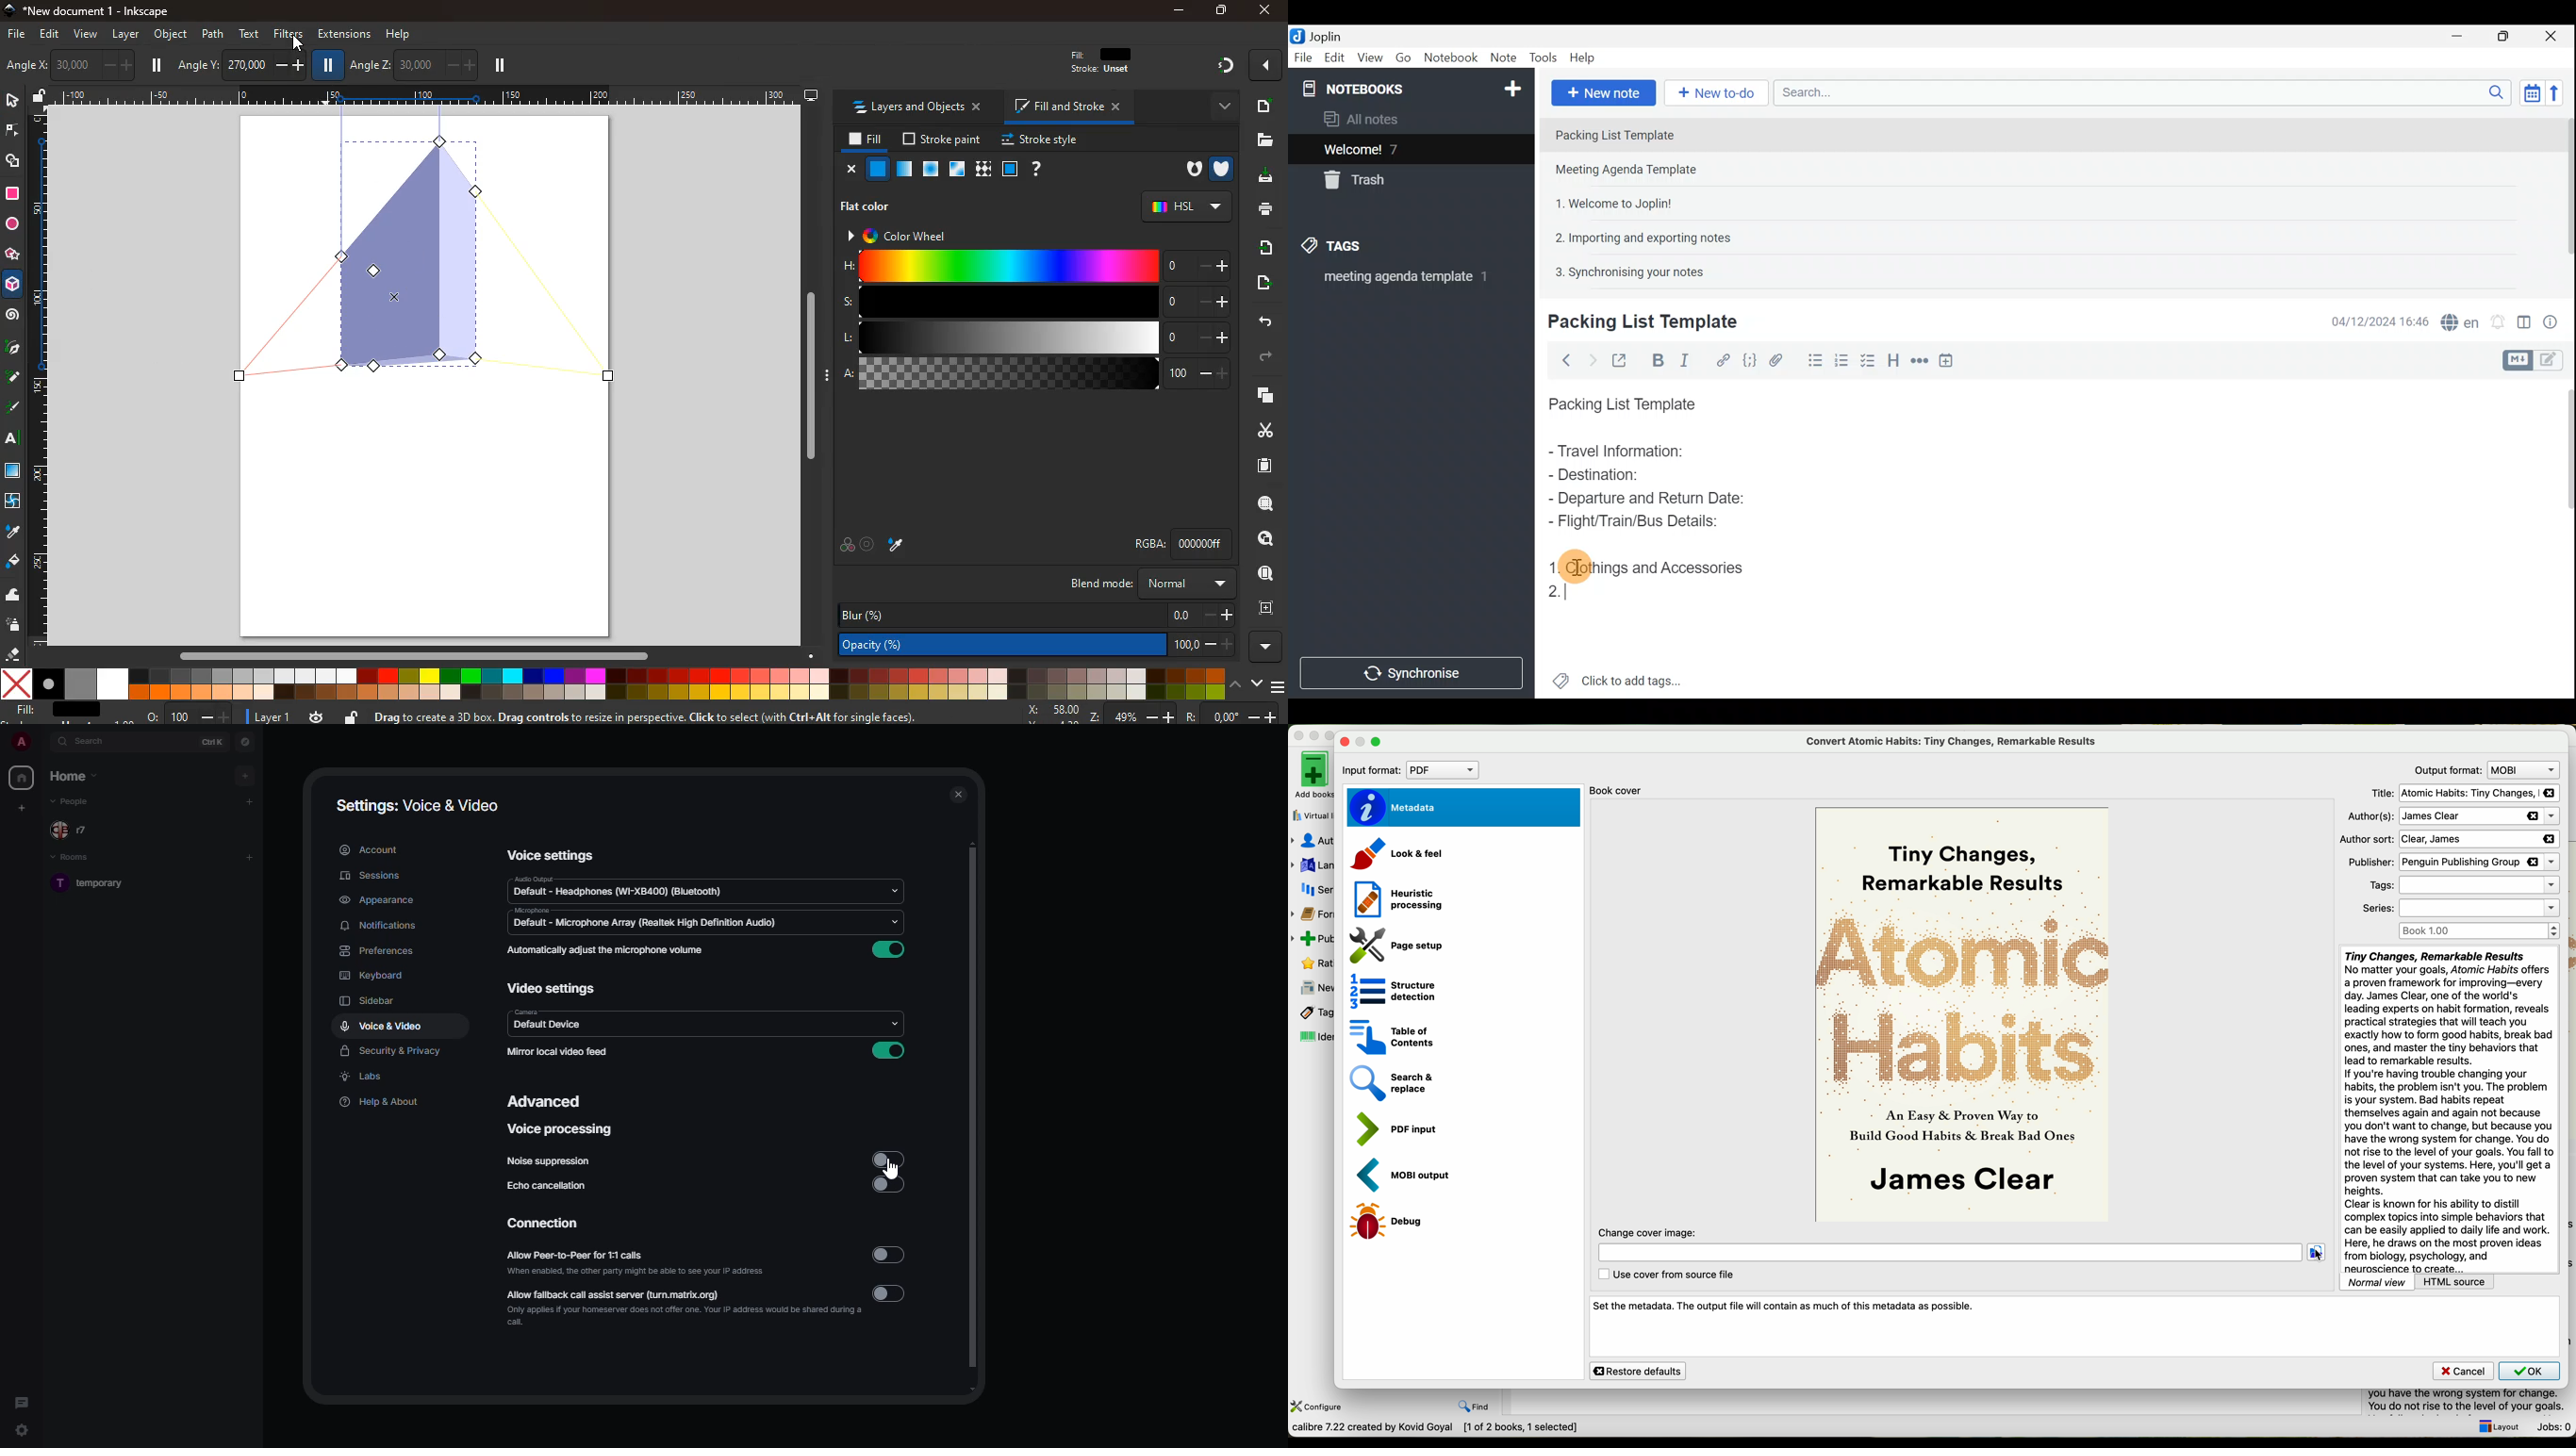 The width and height of the screenshot is (2576, 1456). I want to click on meeting agenda template, so click(1403, 281).